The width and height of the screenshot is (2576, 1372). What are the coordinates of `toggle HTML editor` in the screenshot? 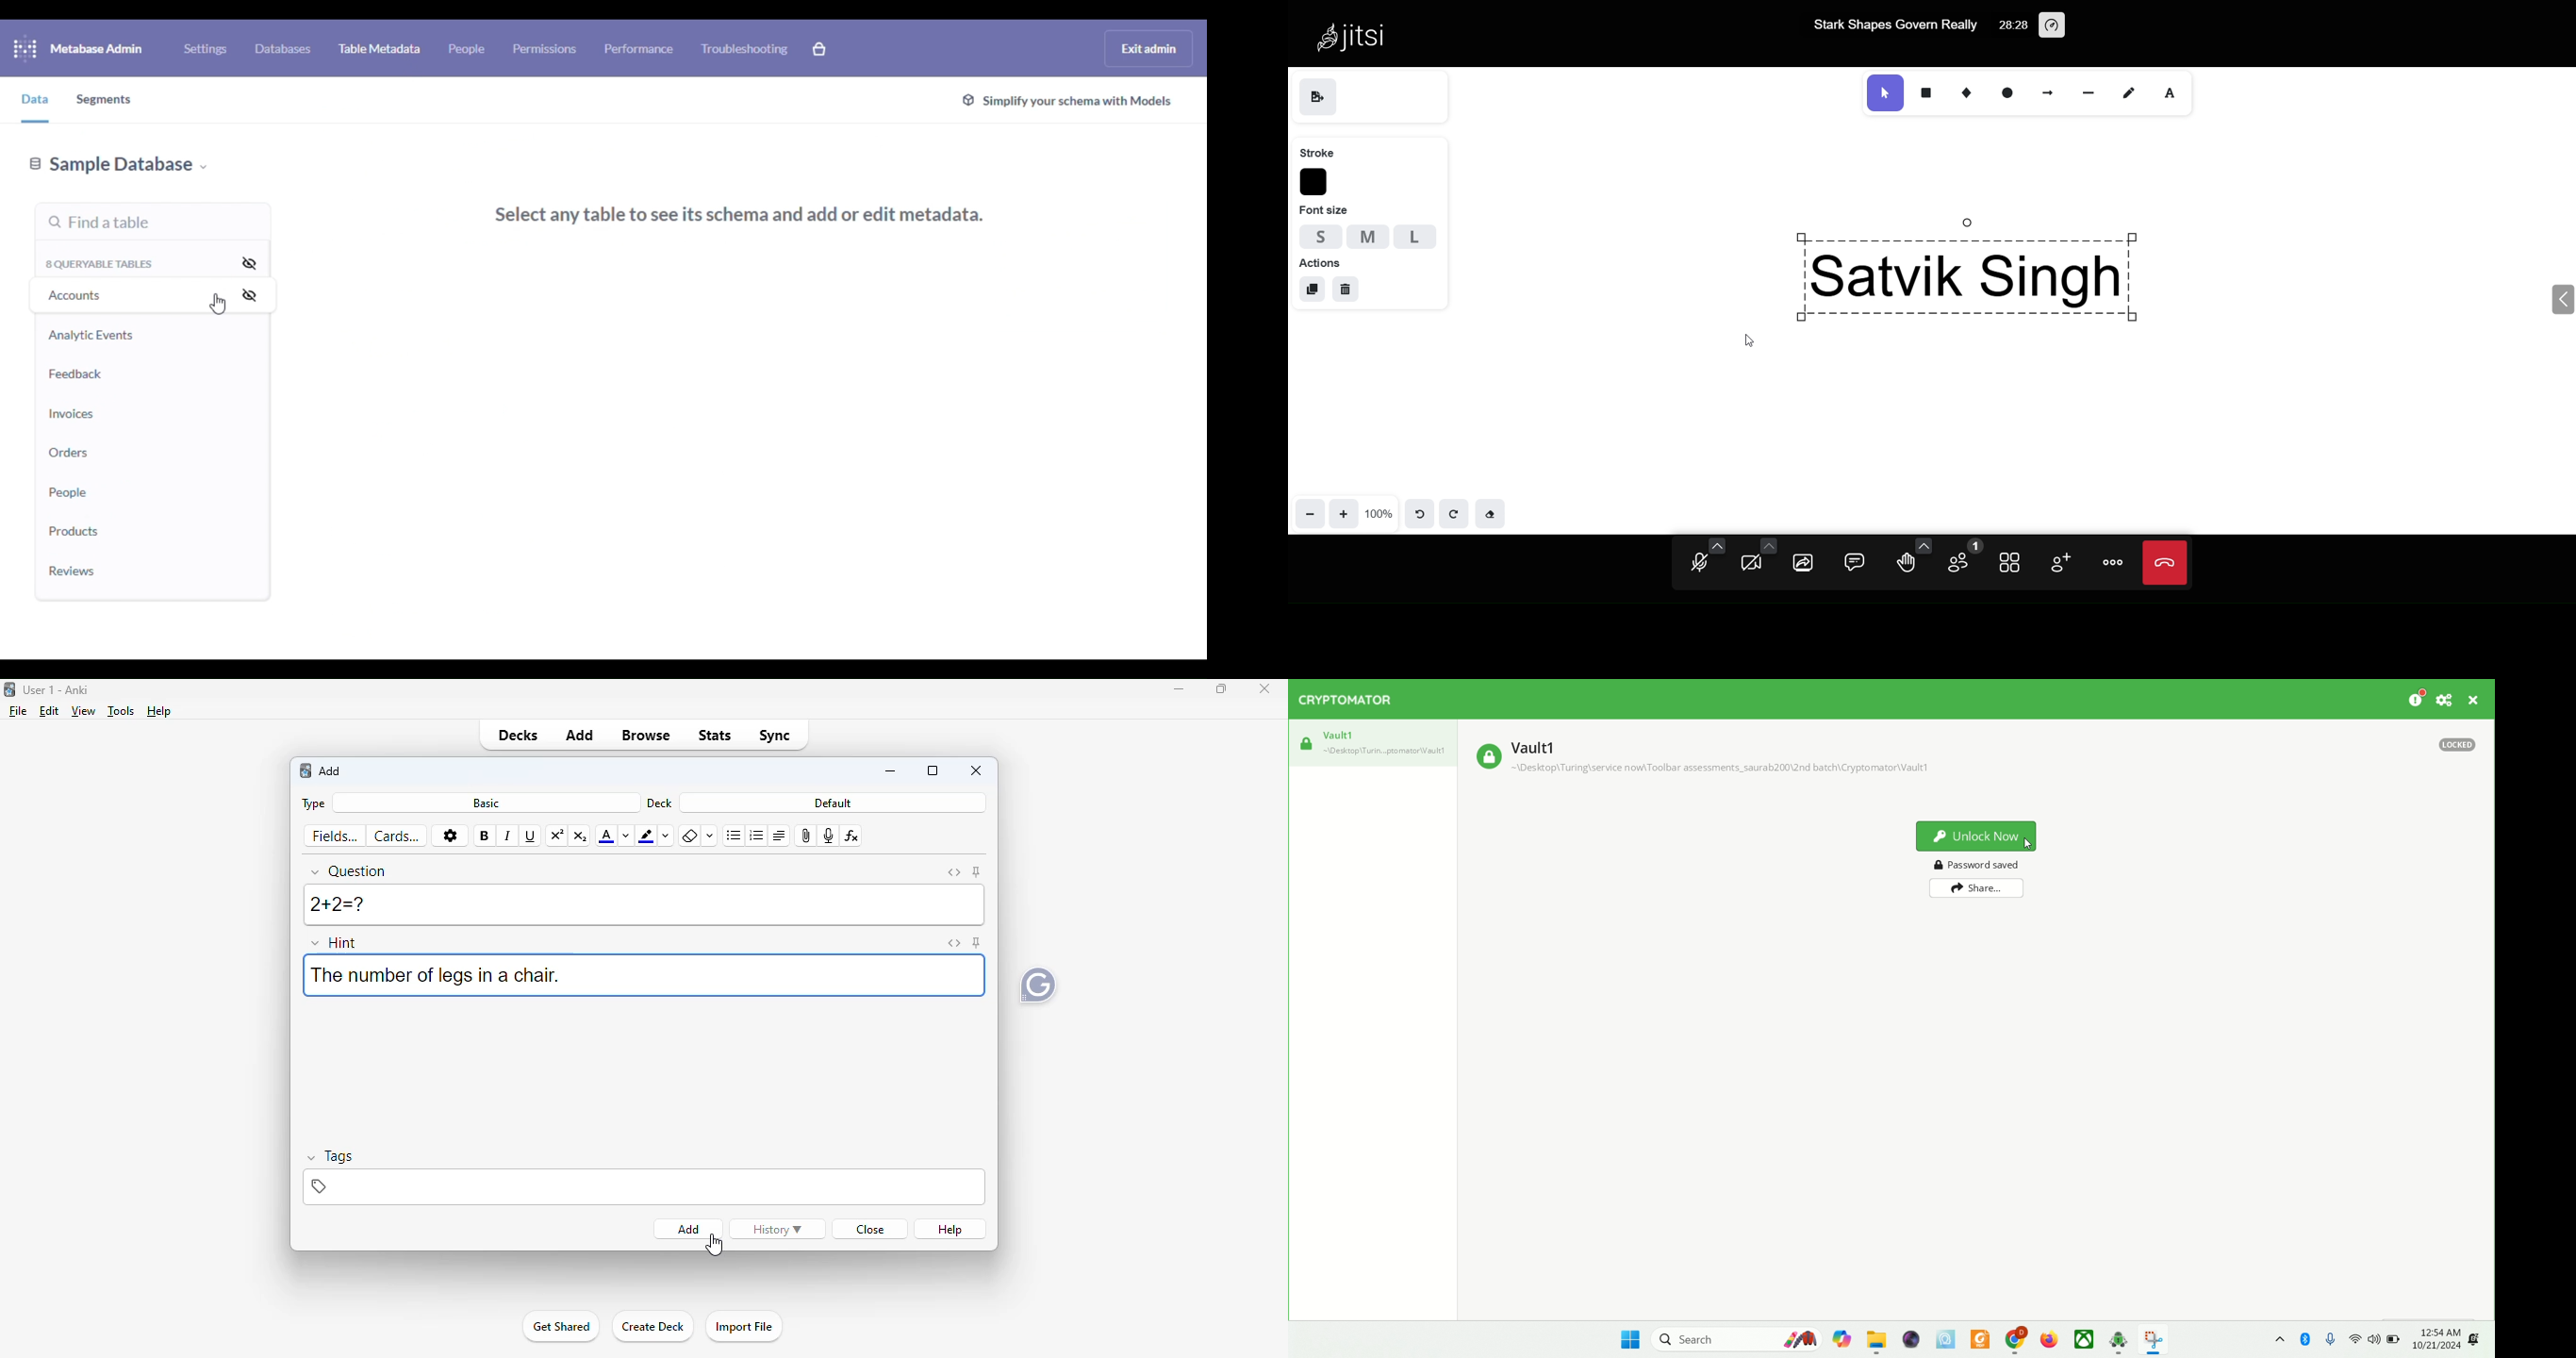 It's located at (955, 943).